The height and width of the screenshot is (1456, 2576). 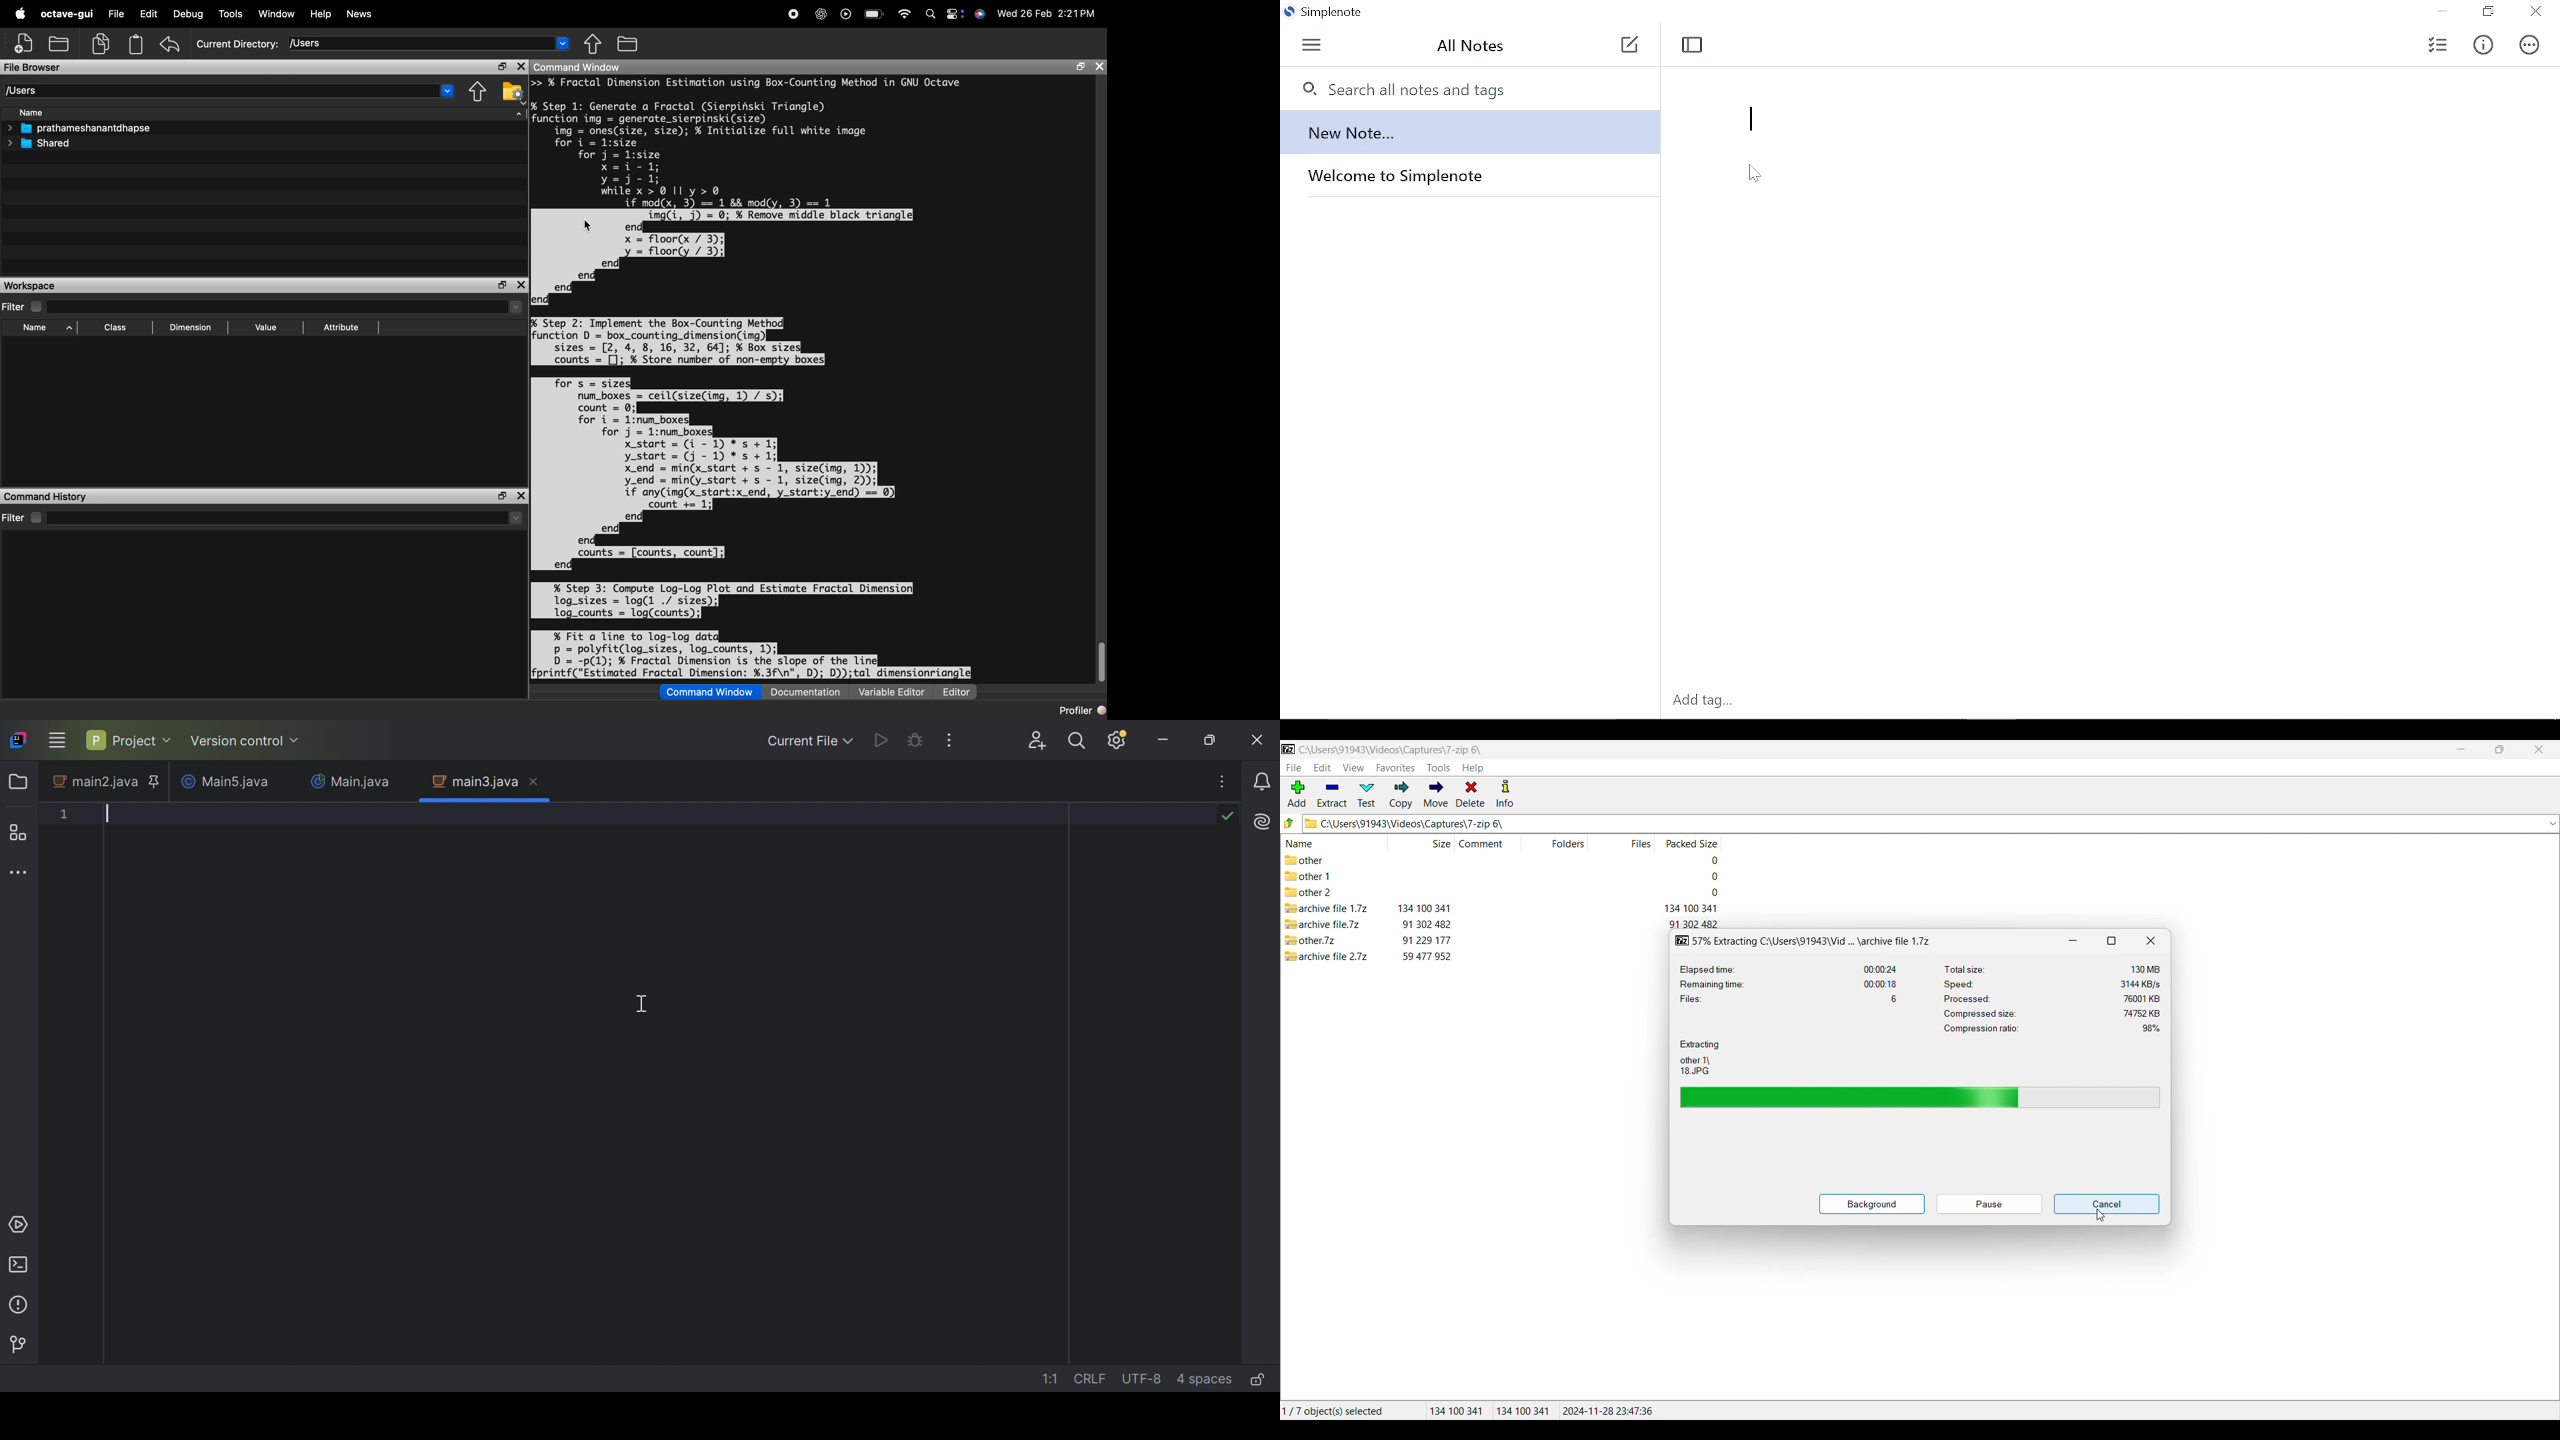 I want to click on octave-gui, so click(x=64, y=14).